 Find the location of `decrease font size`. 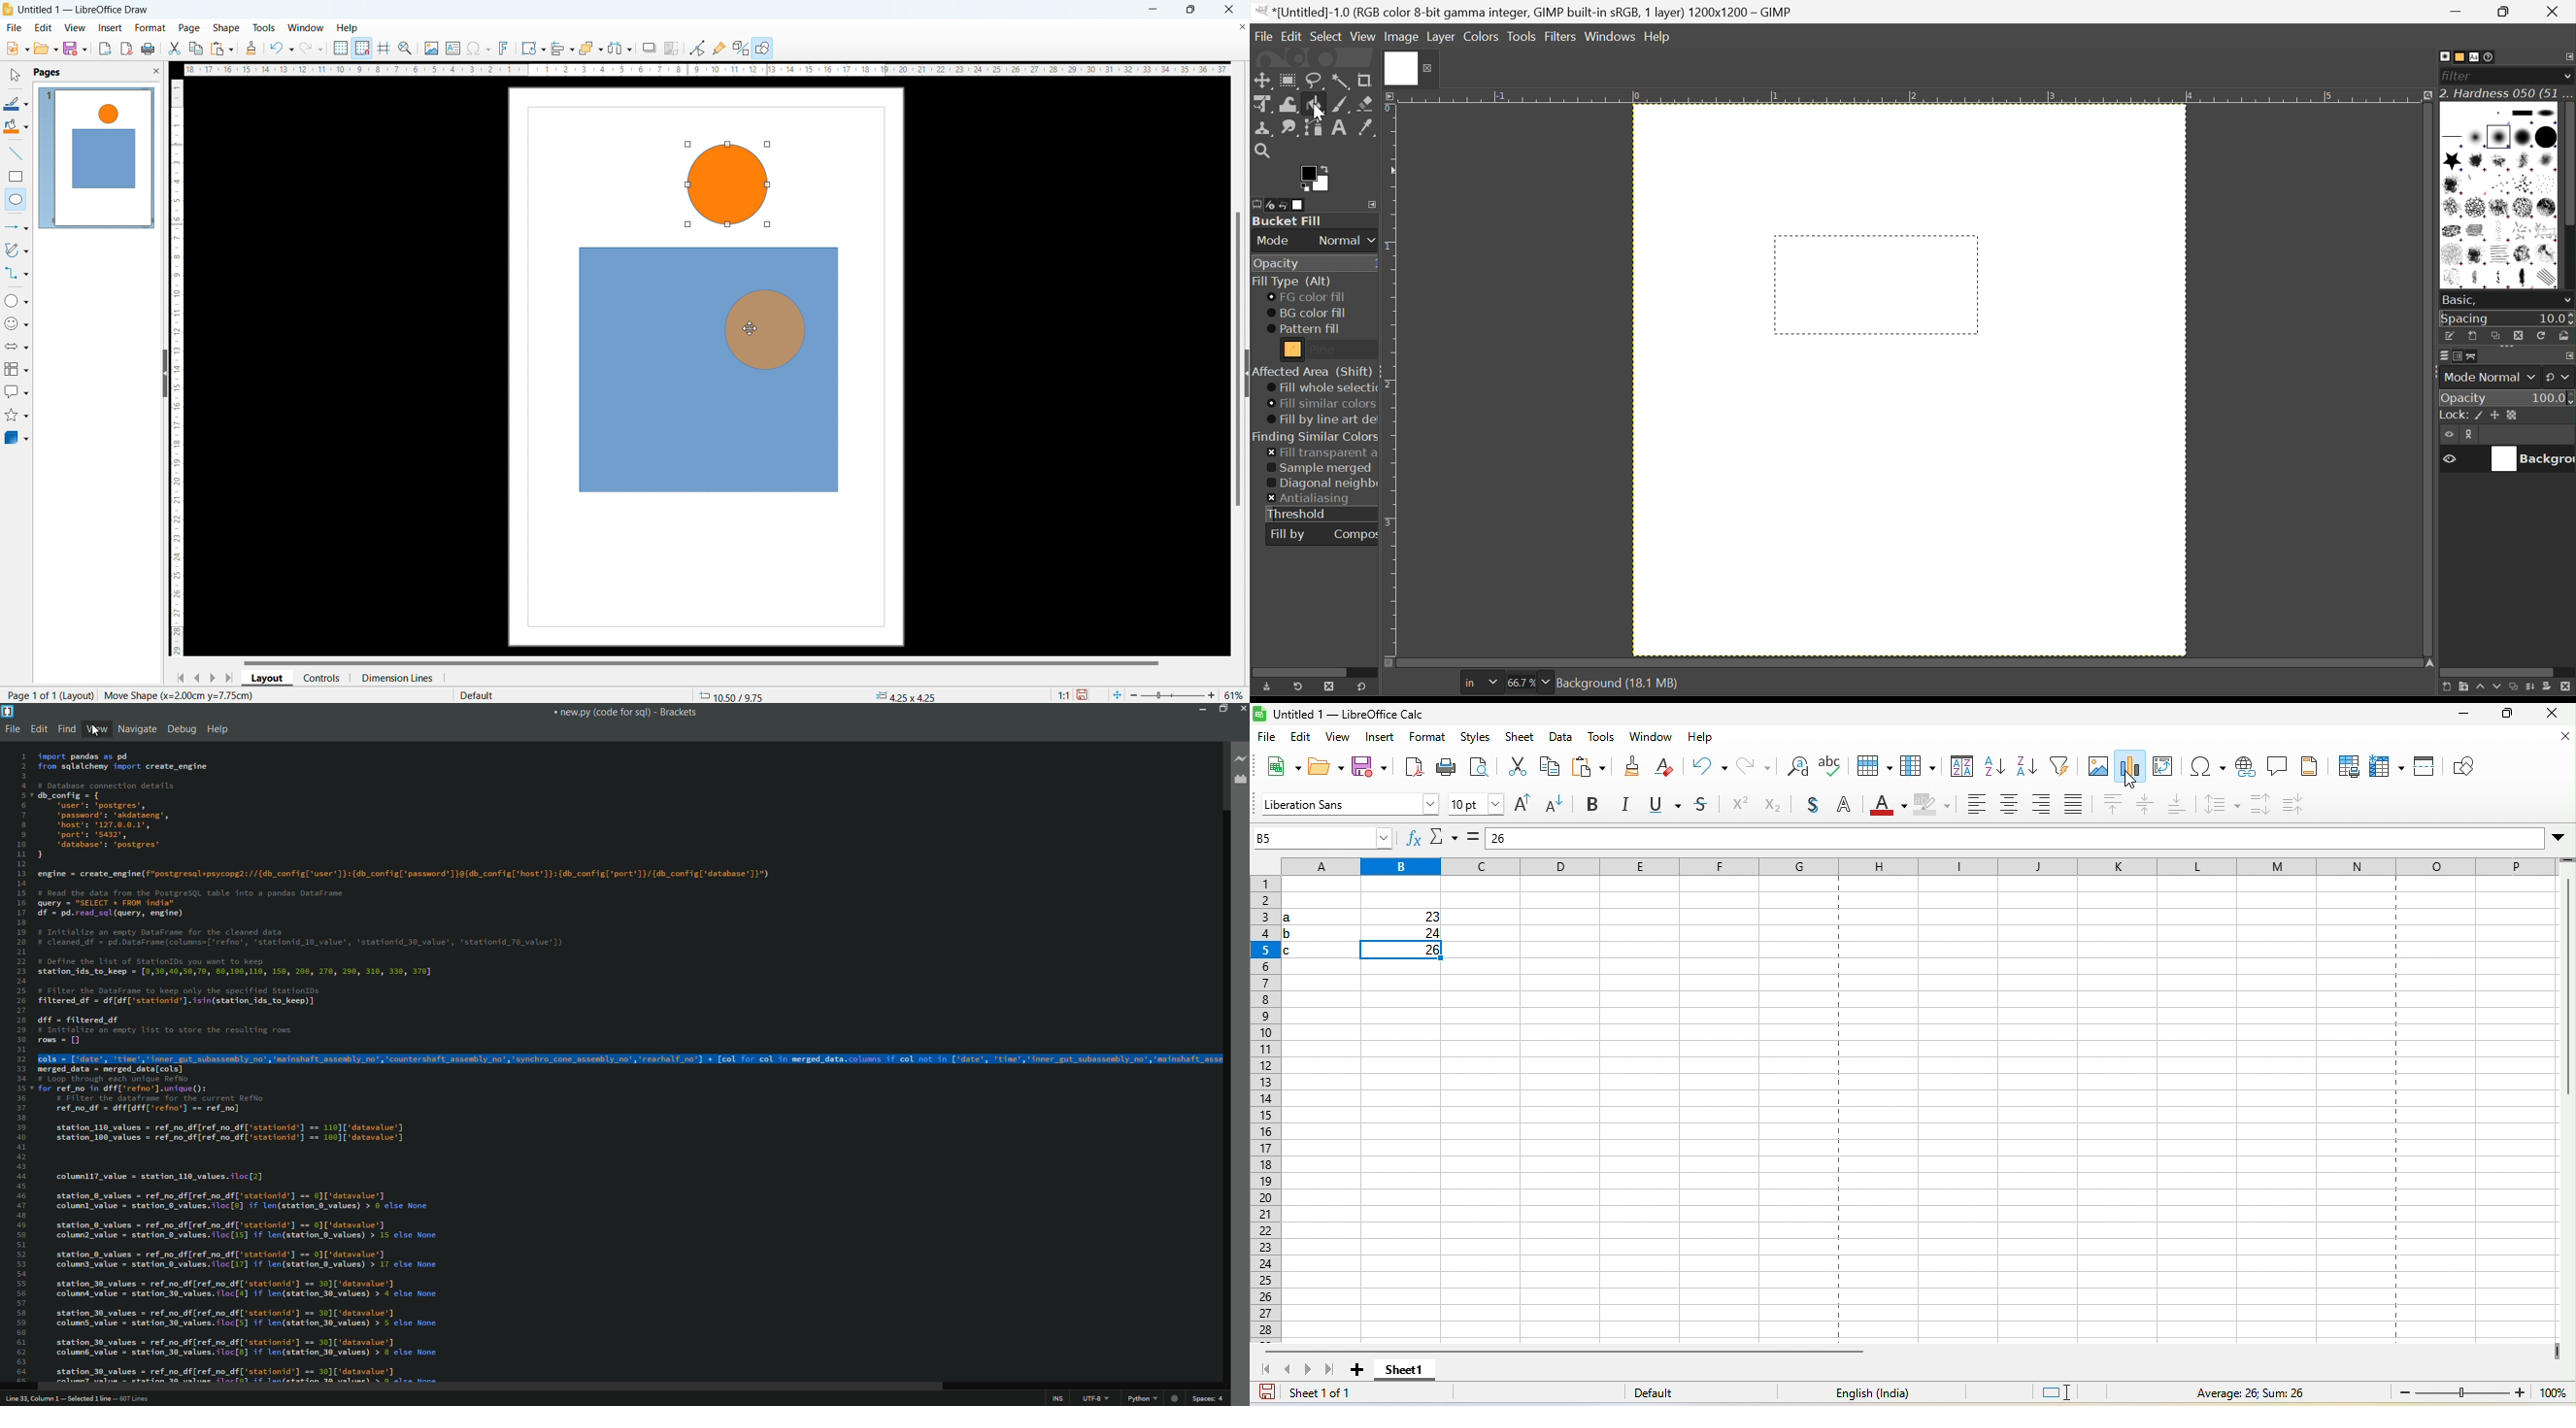

decrease font size is located at coordinates (1558, 807).